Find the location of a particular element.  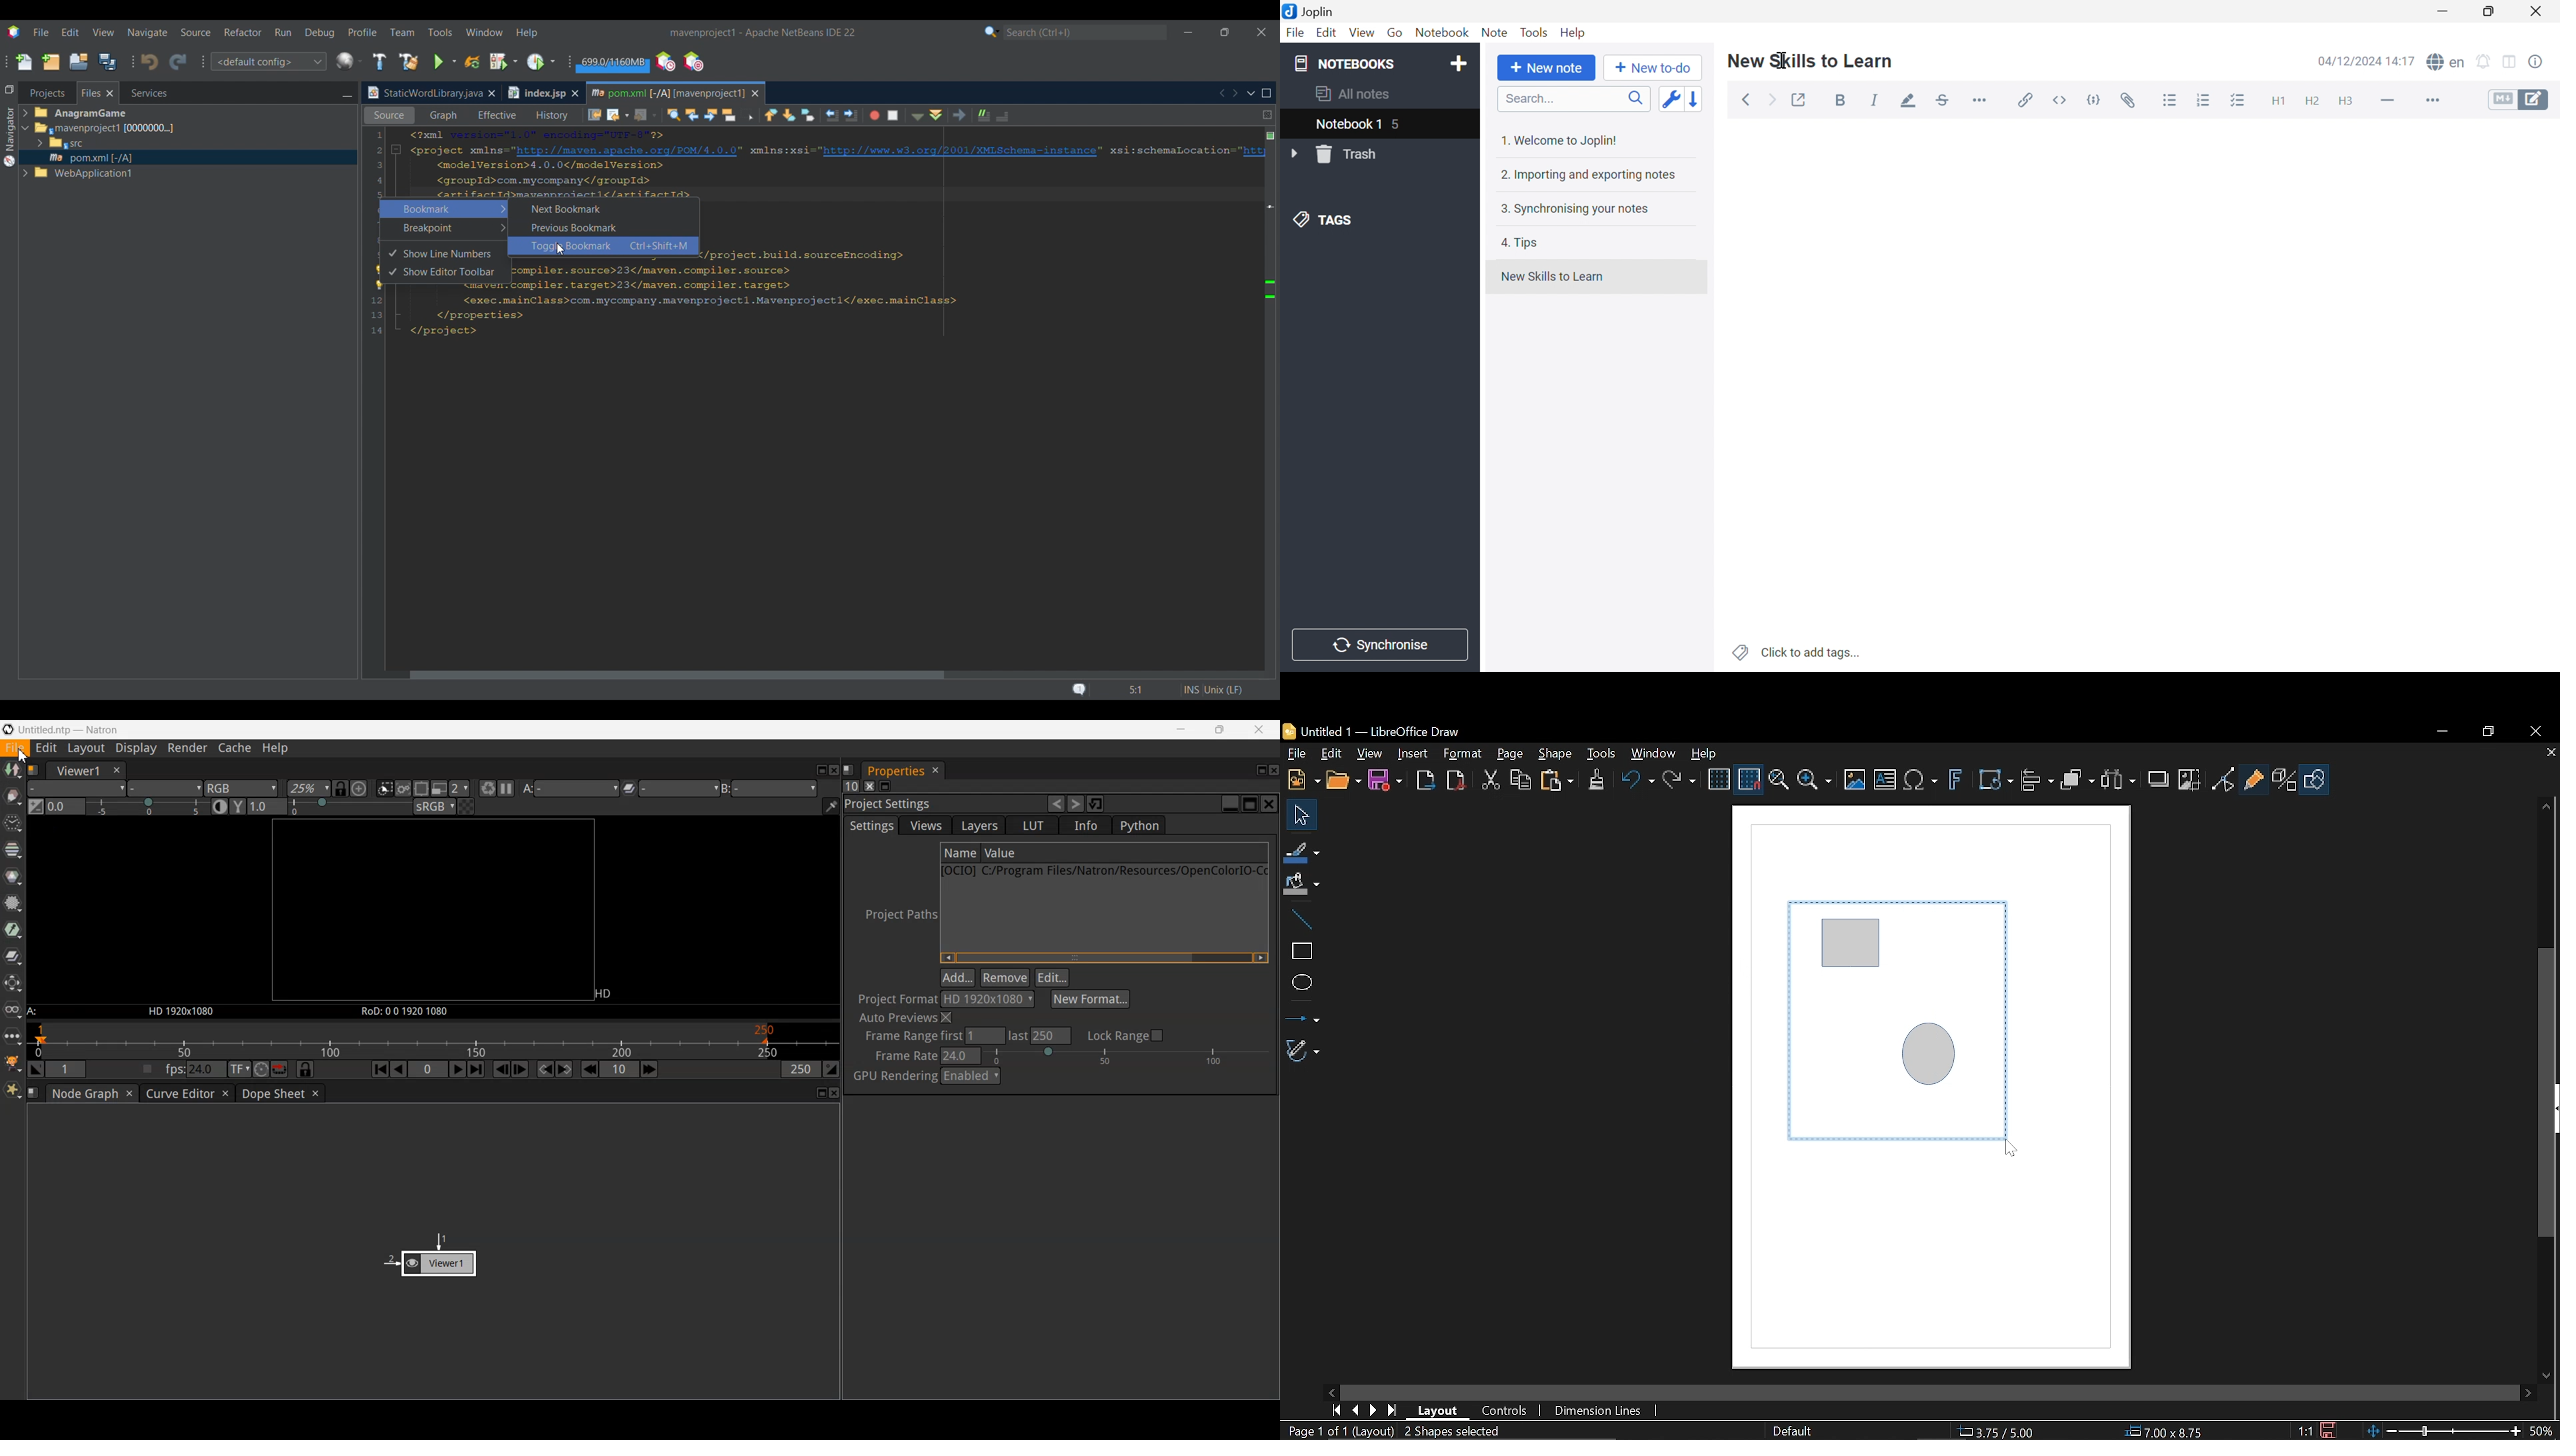

Edit is located at coordinates (1325, 33).